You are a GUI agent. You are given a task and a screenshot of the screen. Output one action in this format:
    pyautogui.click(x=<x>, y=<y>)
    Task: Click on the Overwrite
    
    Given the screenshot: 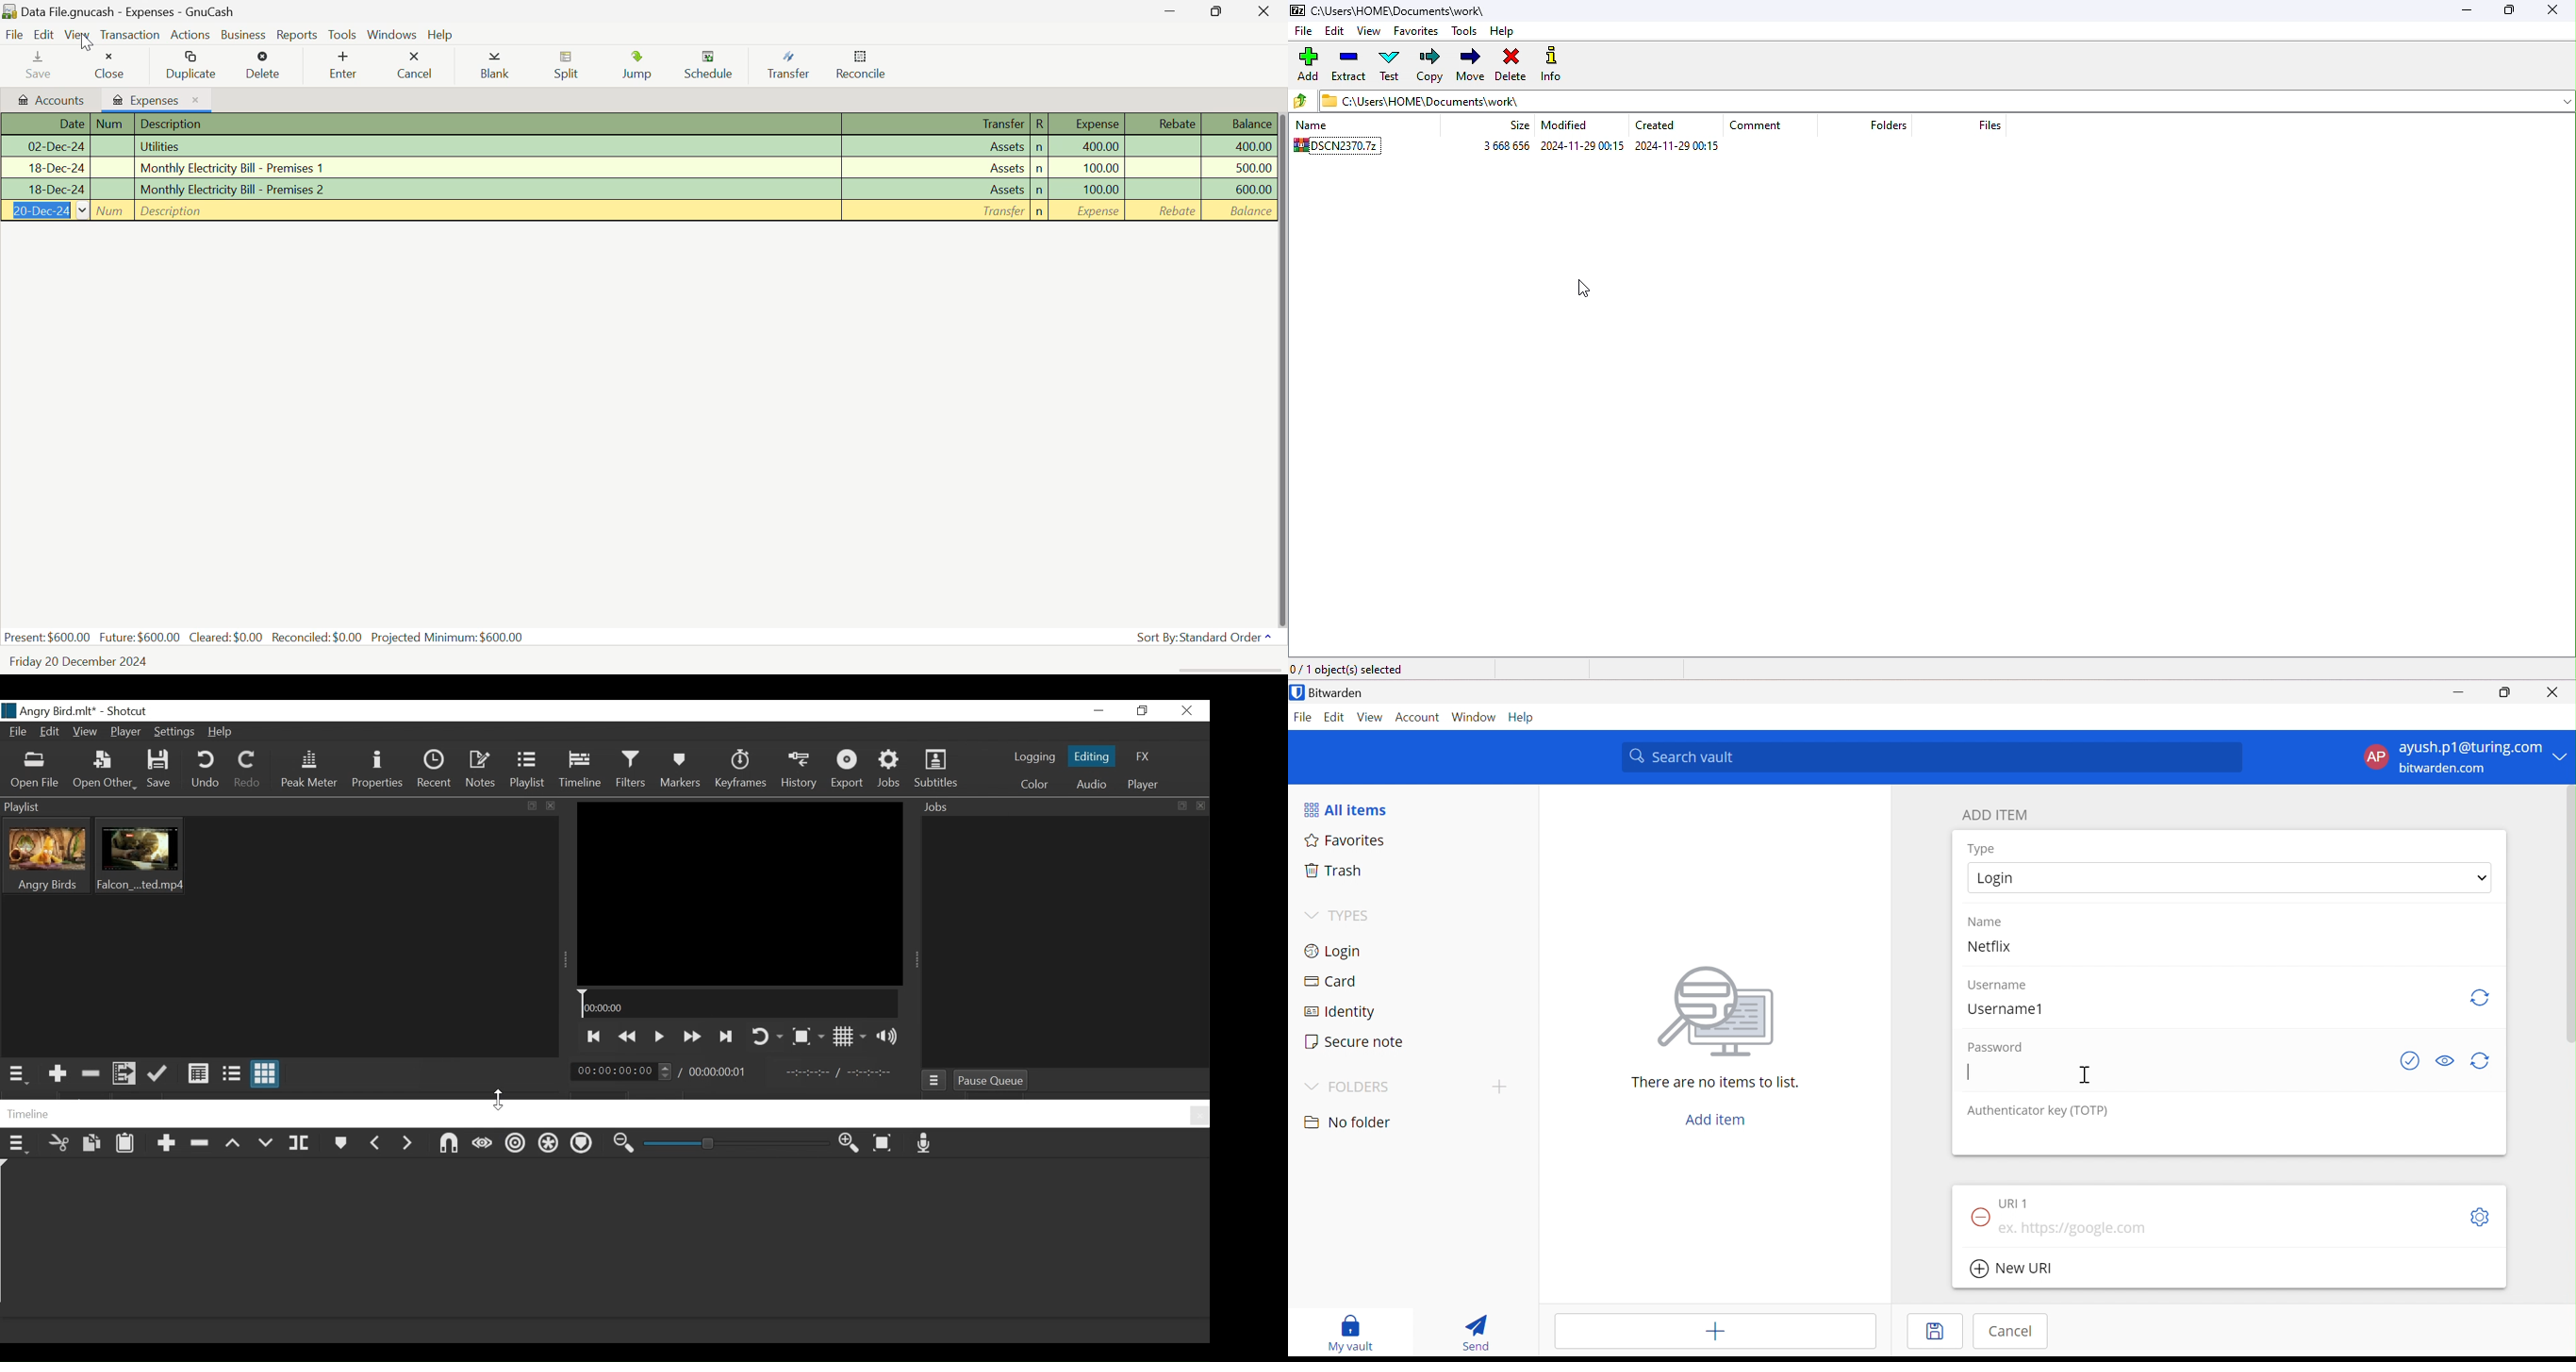 What is the action you would take?
    pyautogui.click(x=266, y=1147)
    